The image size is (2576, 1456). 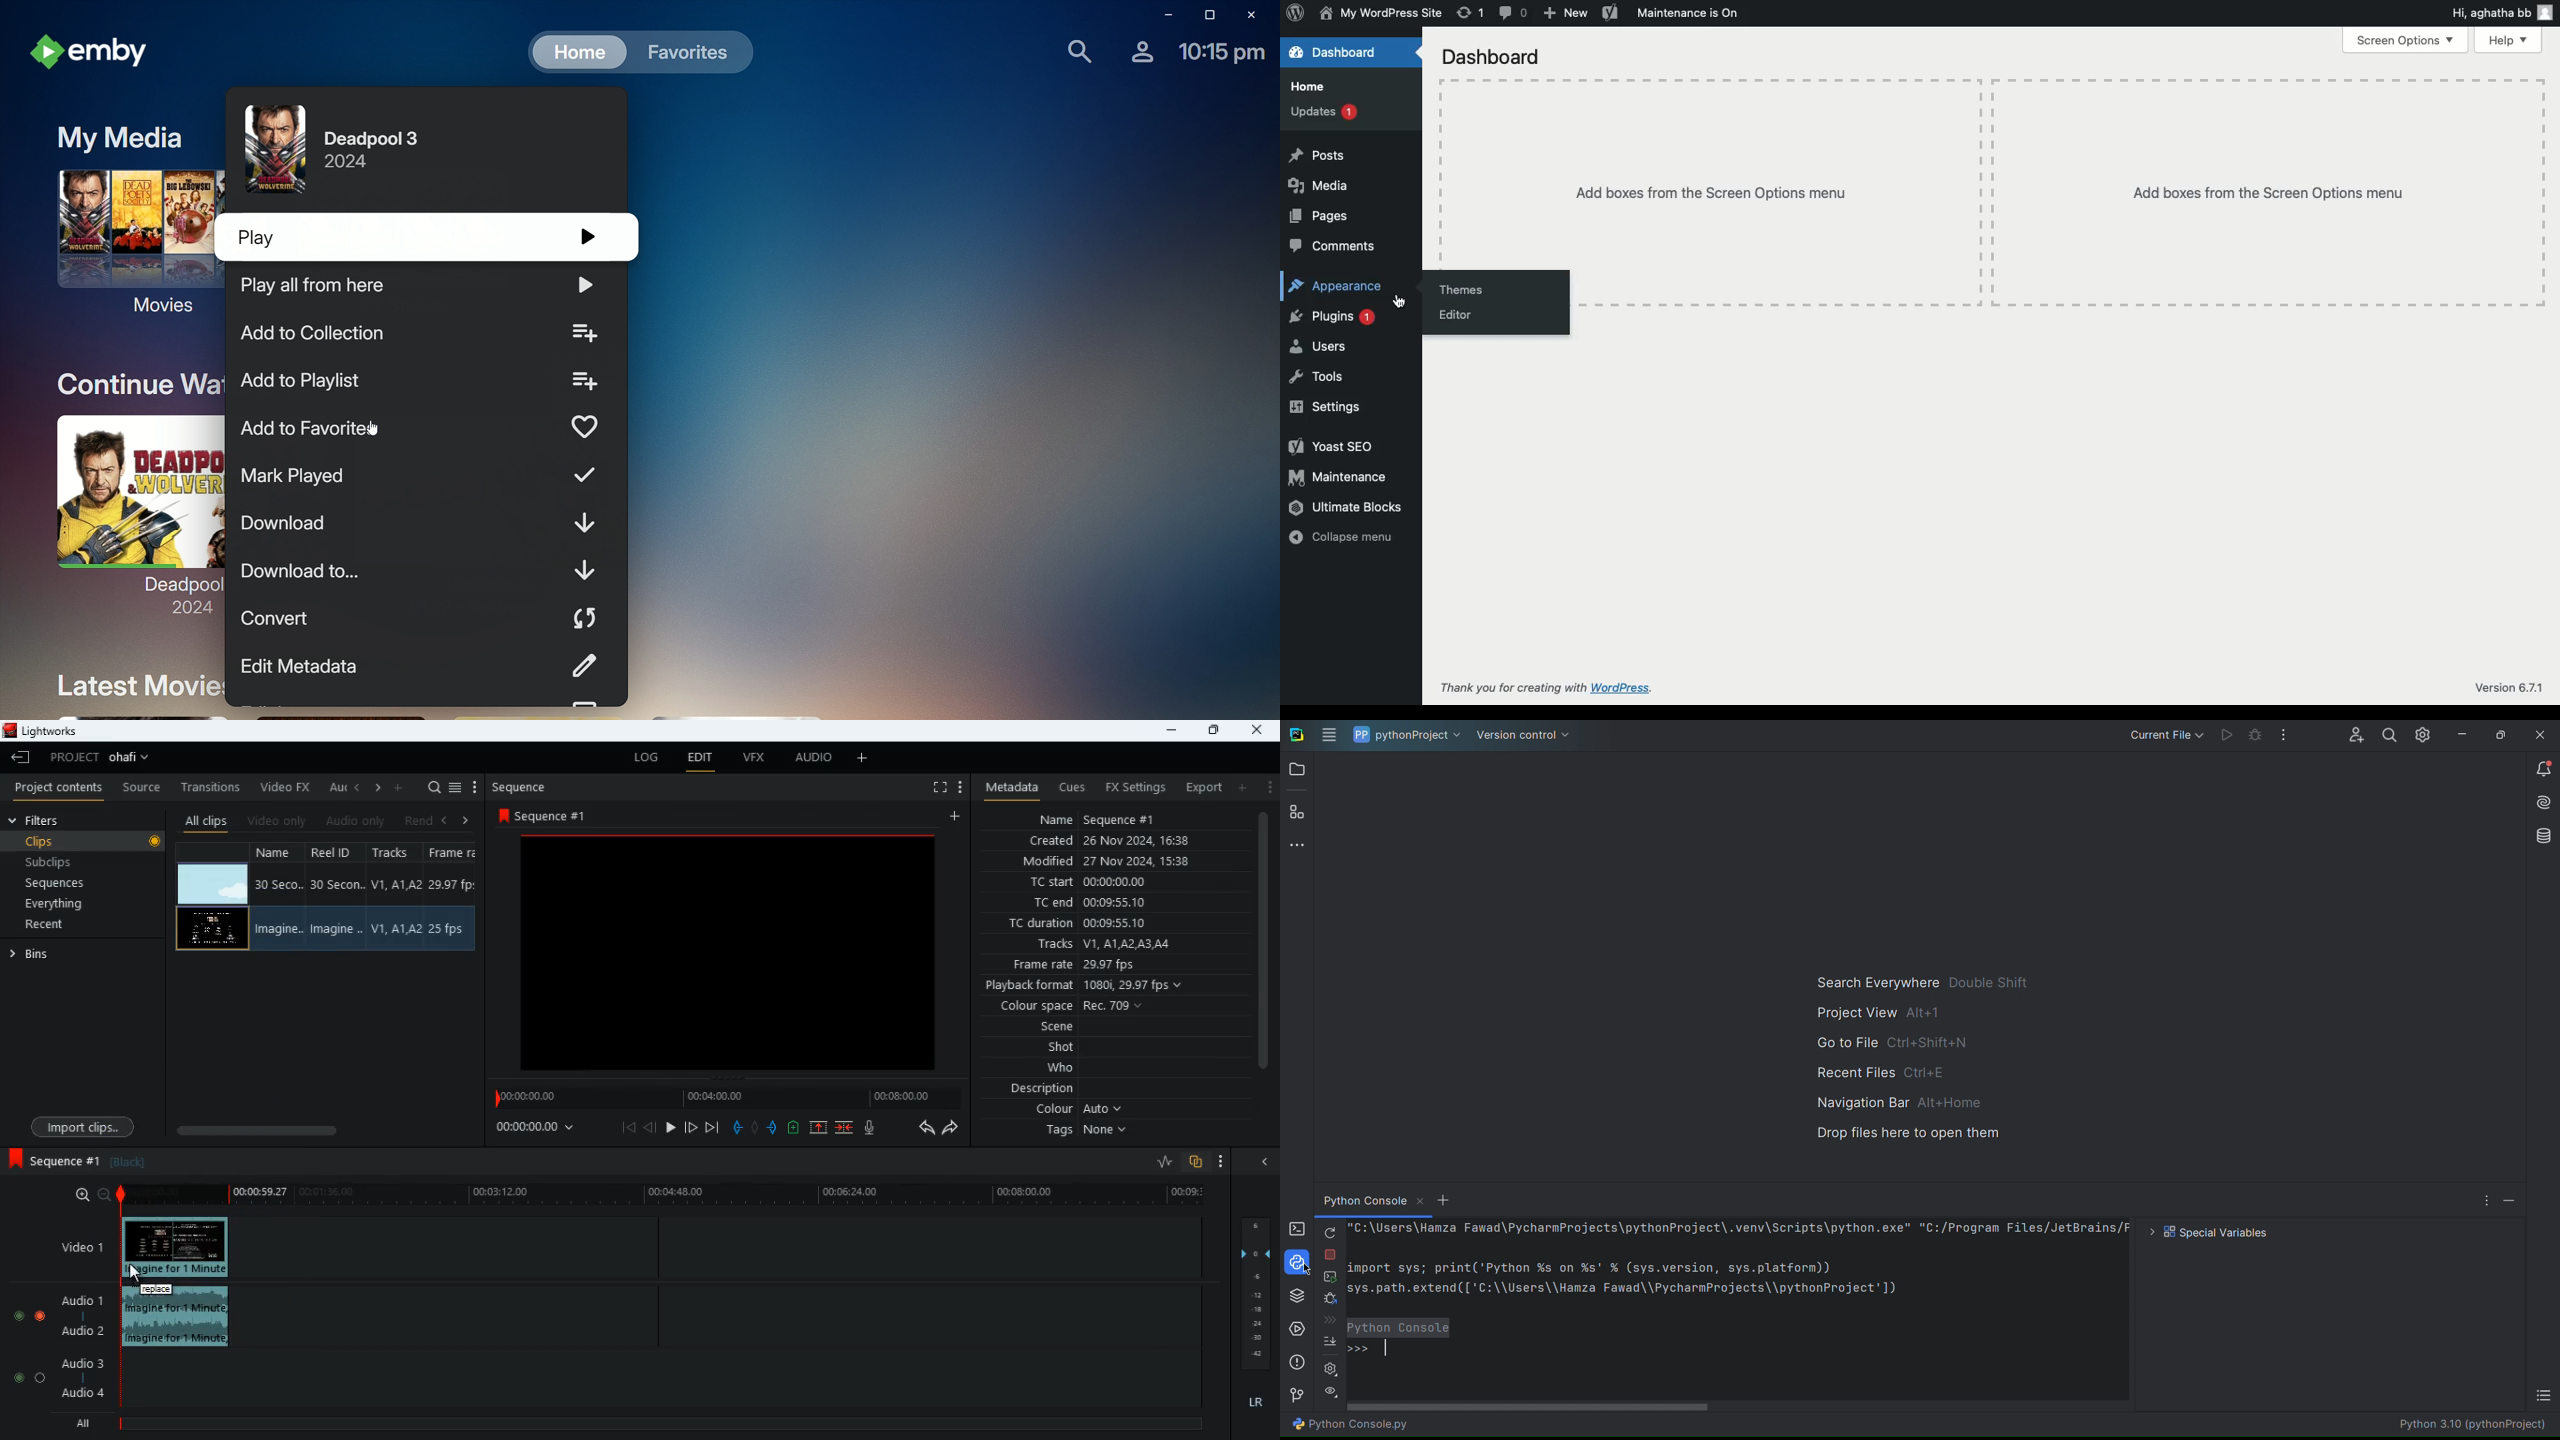 What do you see at coordinates (1267, 786) in the screenshot?
I see `more` at bounding box center [1267, 786].